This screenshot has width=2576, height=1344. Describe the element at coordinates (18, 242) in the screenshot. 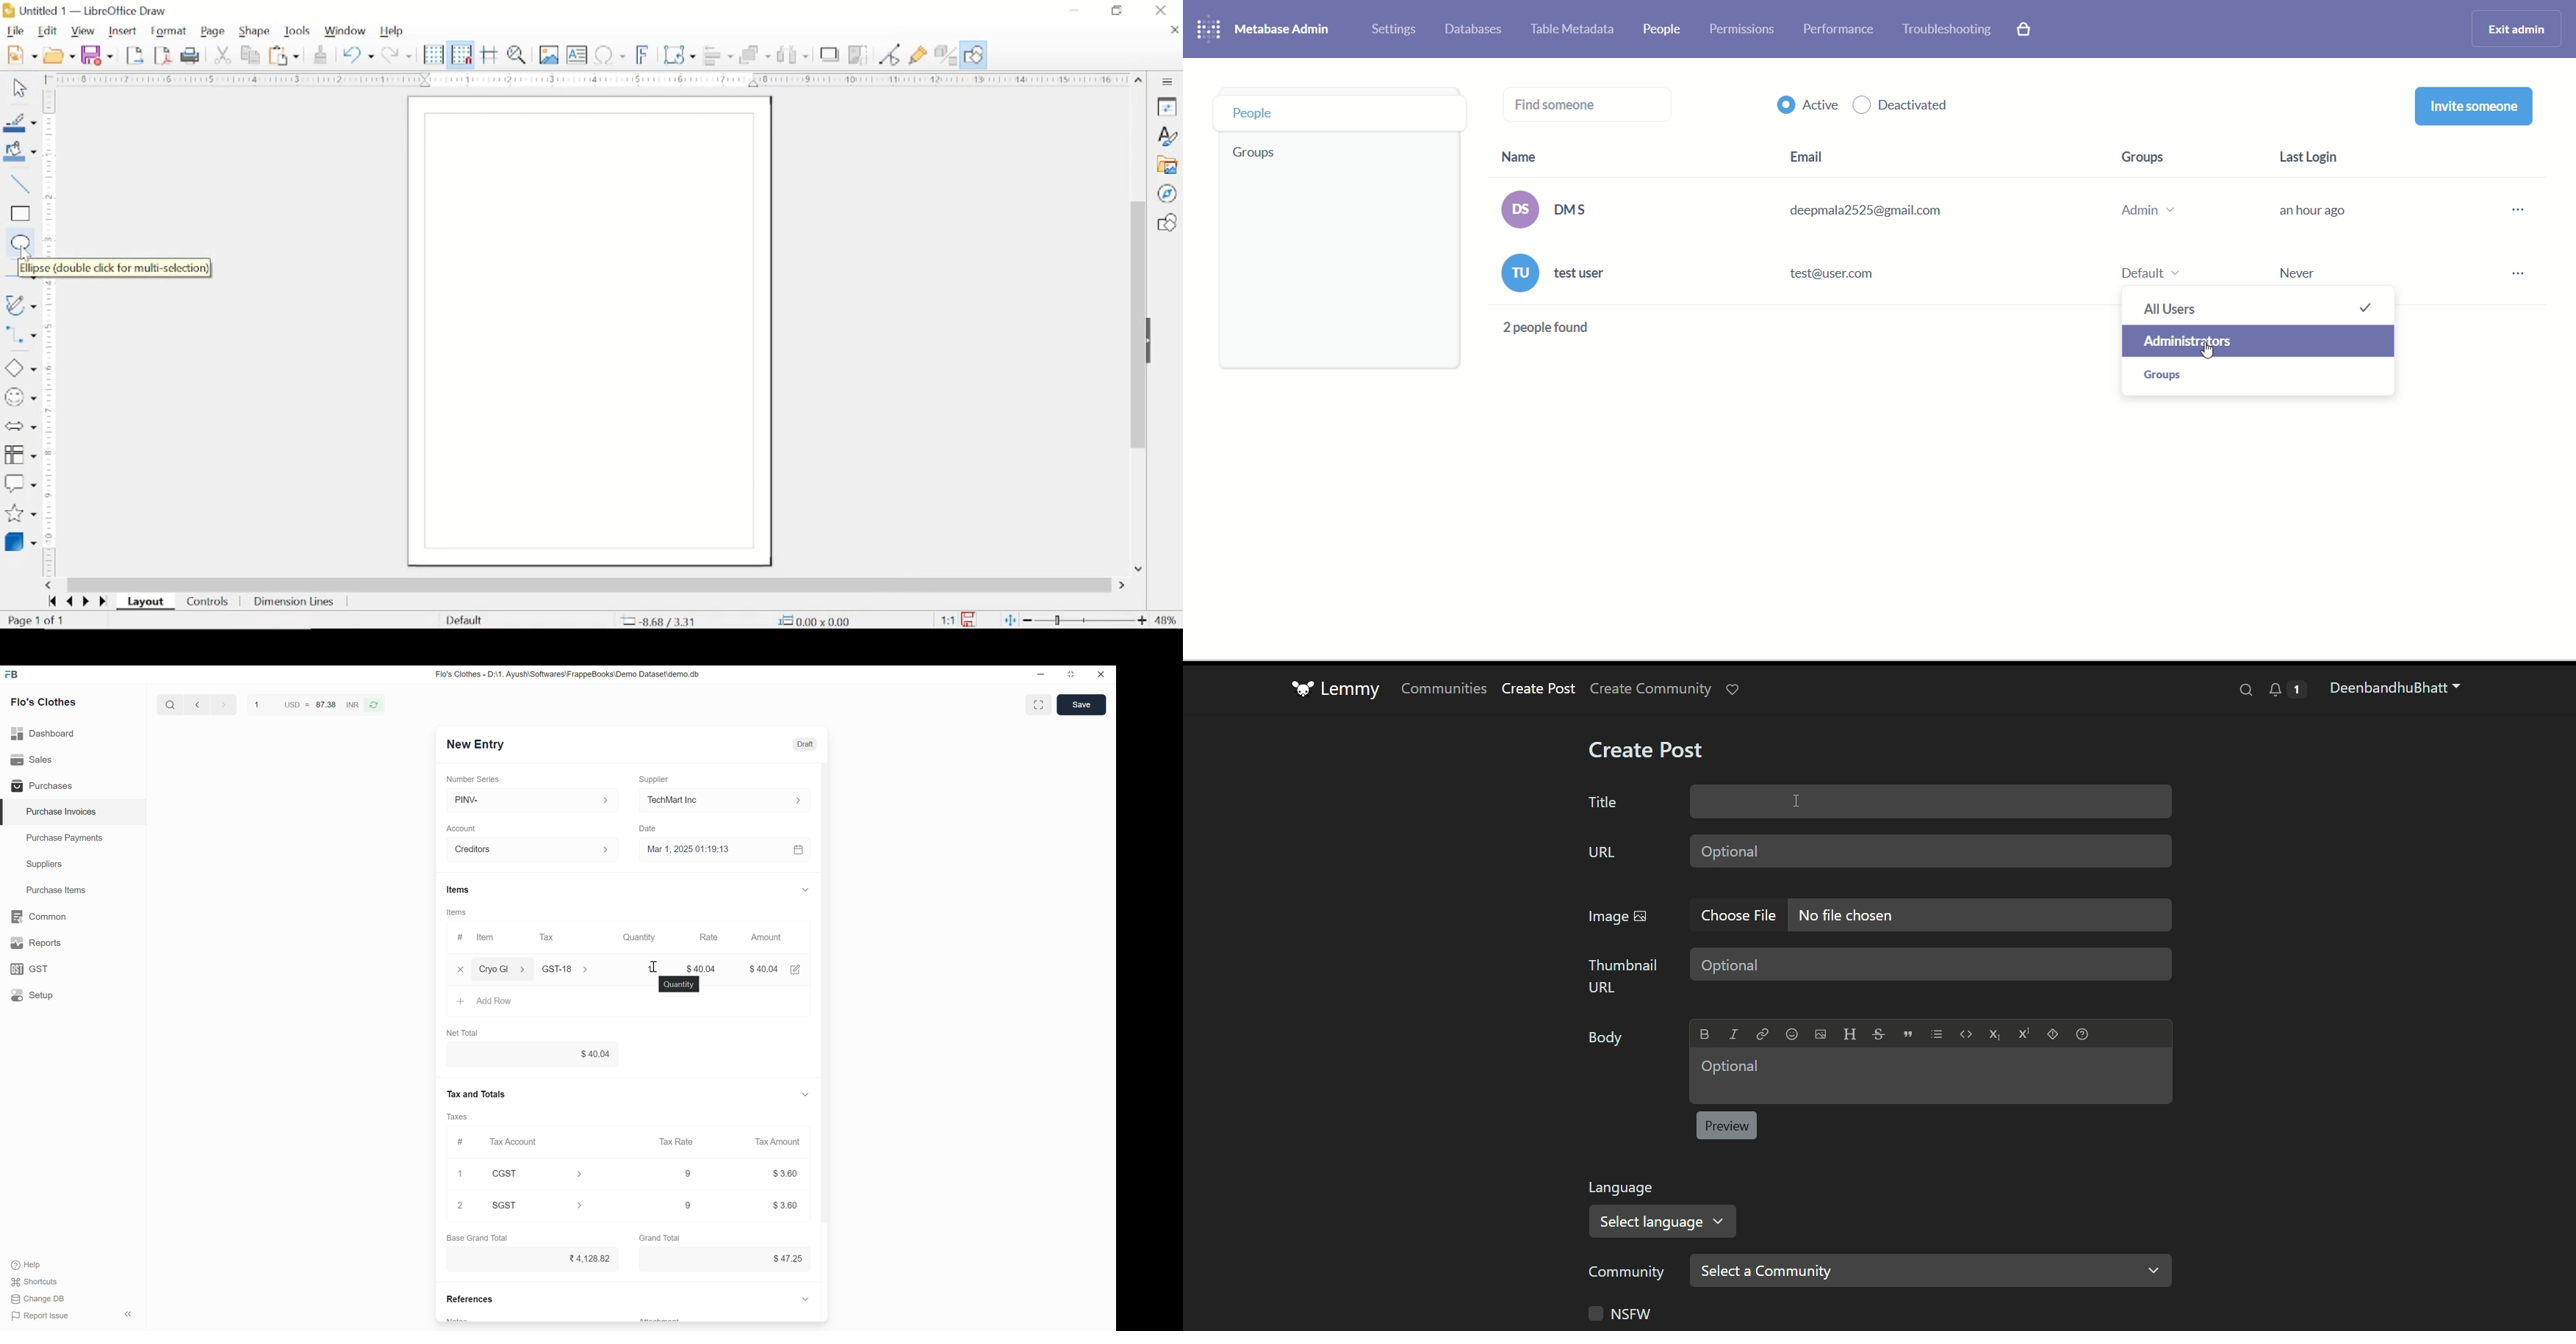

I see `ellipse` at that location.